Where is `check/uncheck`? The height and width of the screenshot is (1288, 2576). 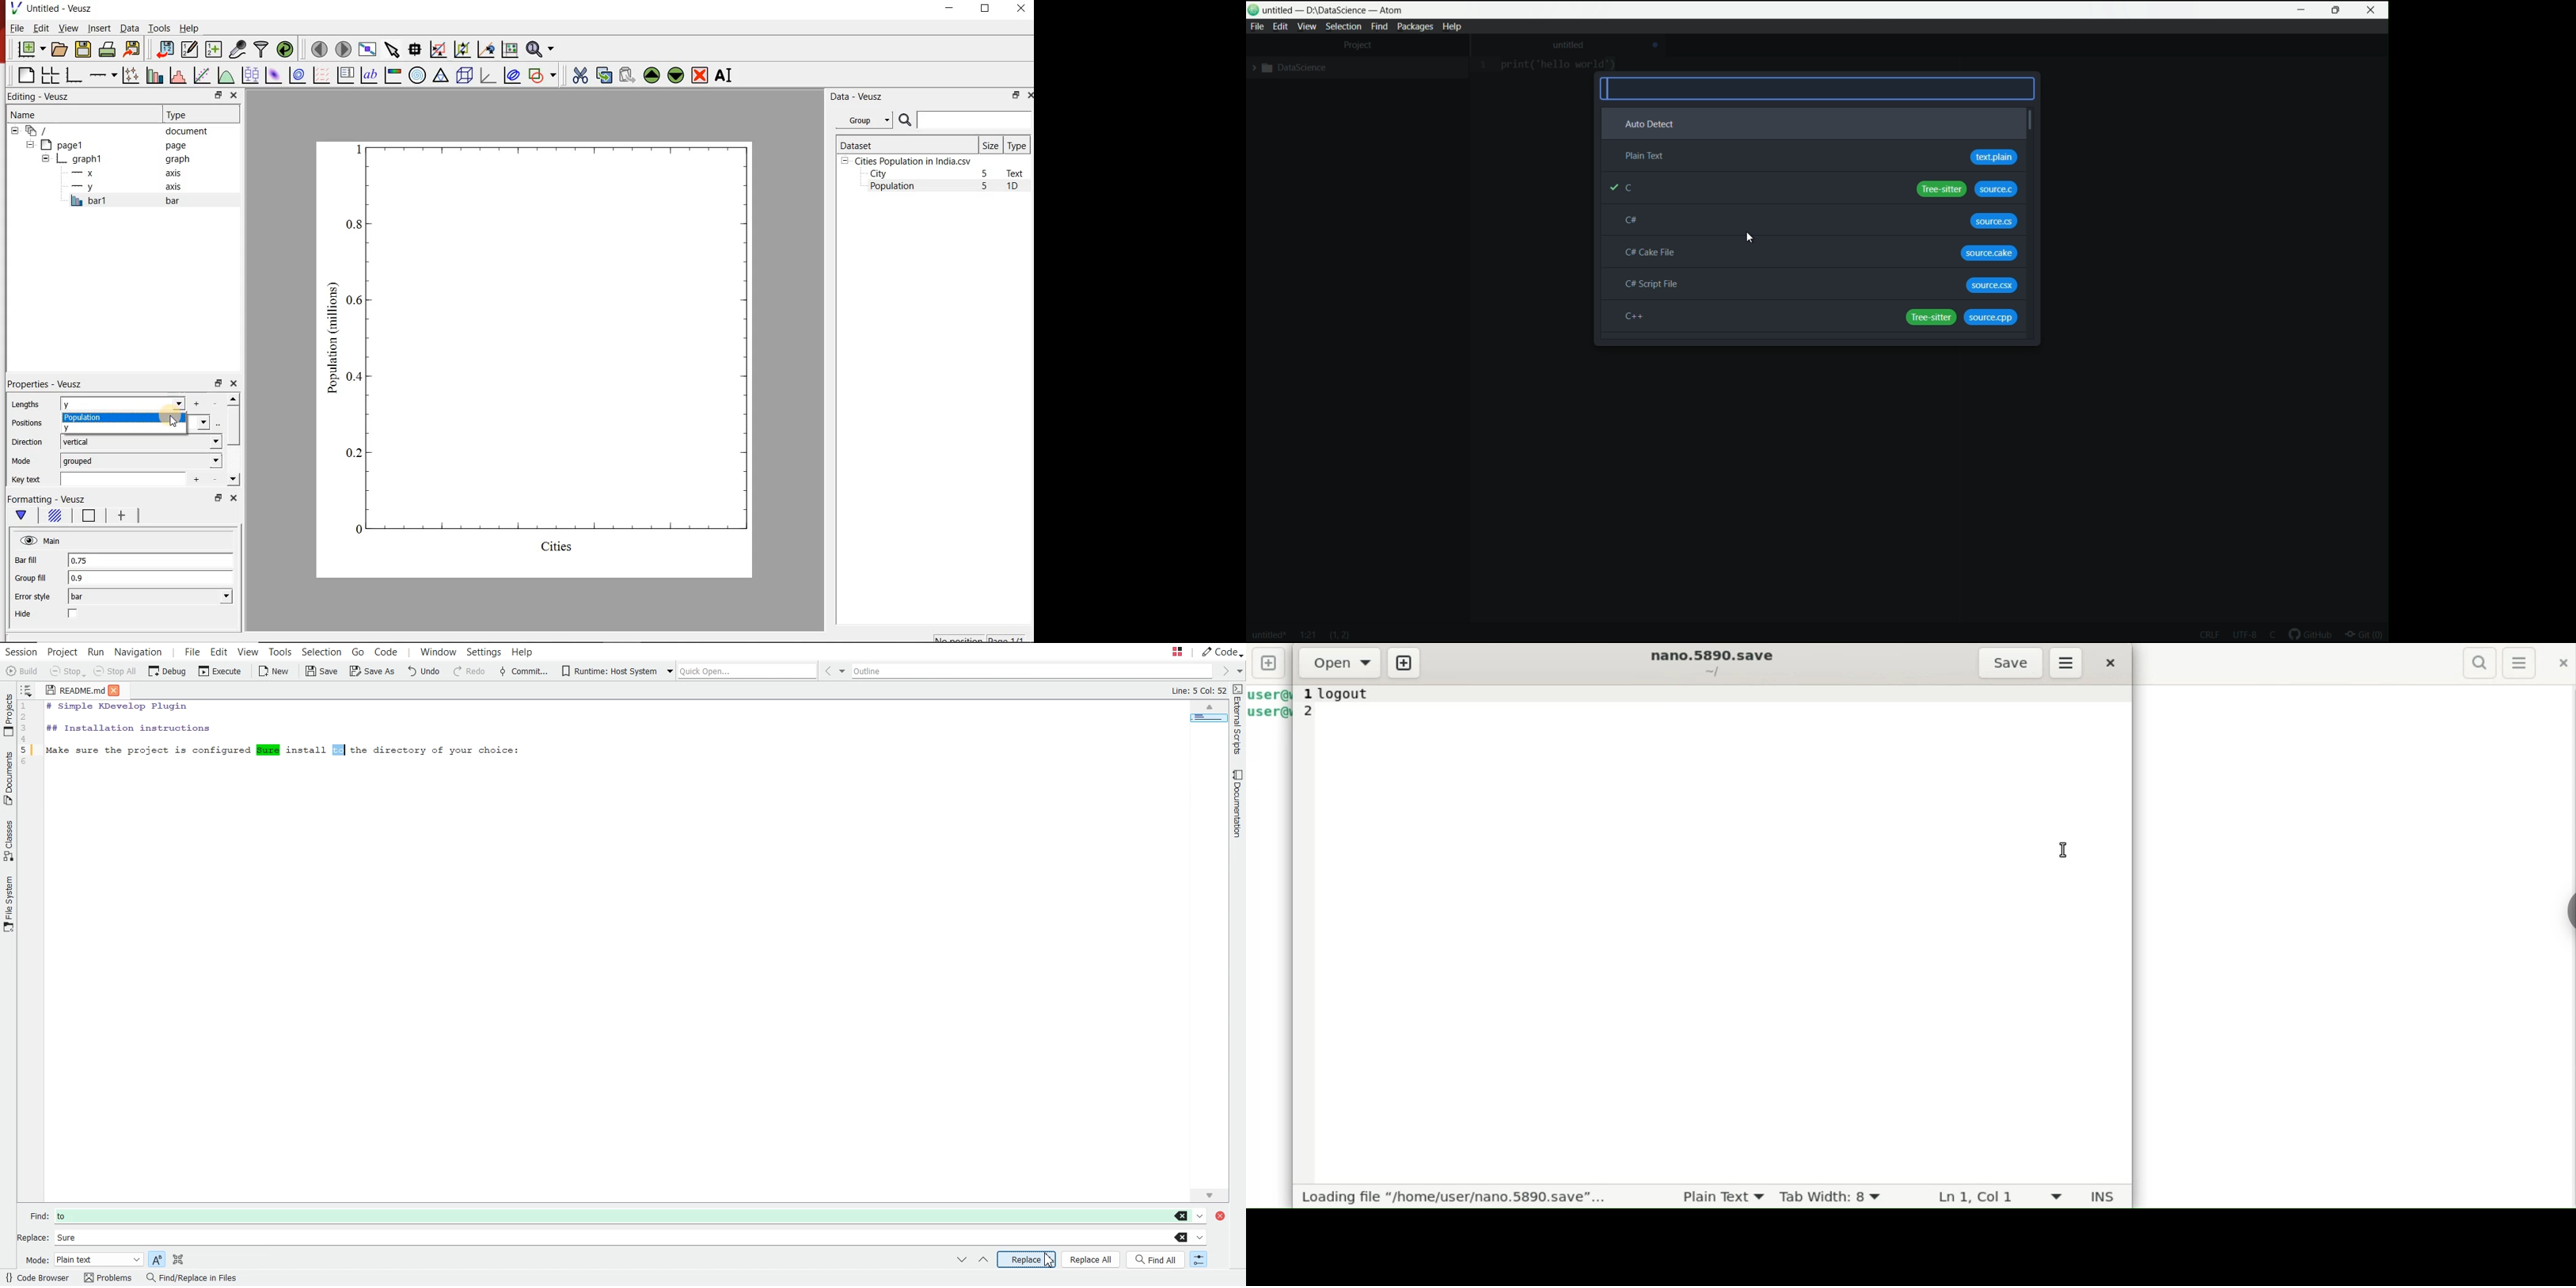 check/uncheck is located at coordinates (73, 615).